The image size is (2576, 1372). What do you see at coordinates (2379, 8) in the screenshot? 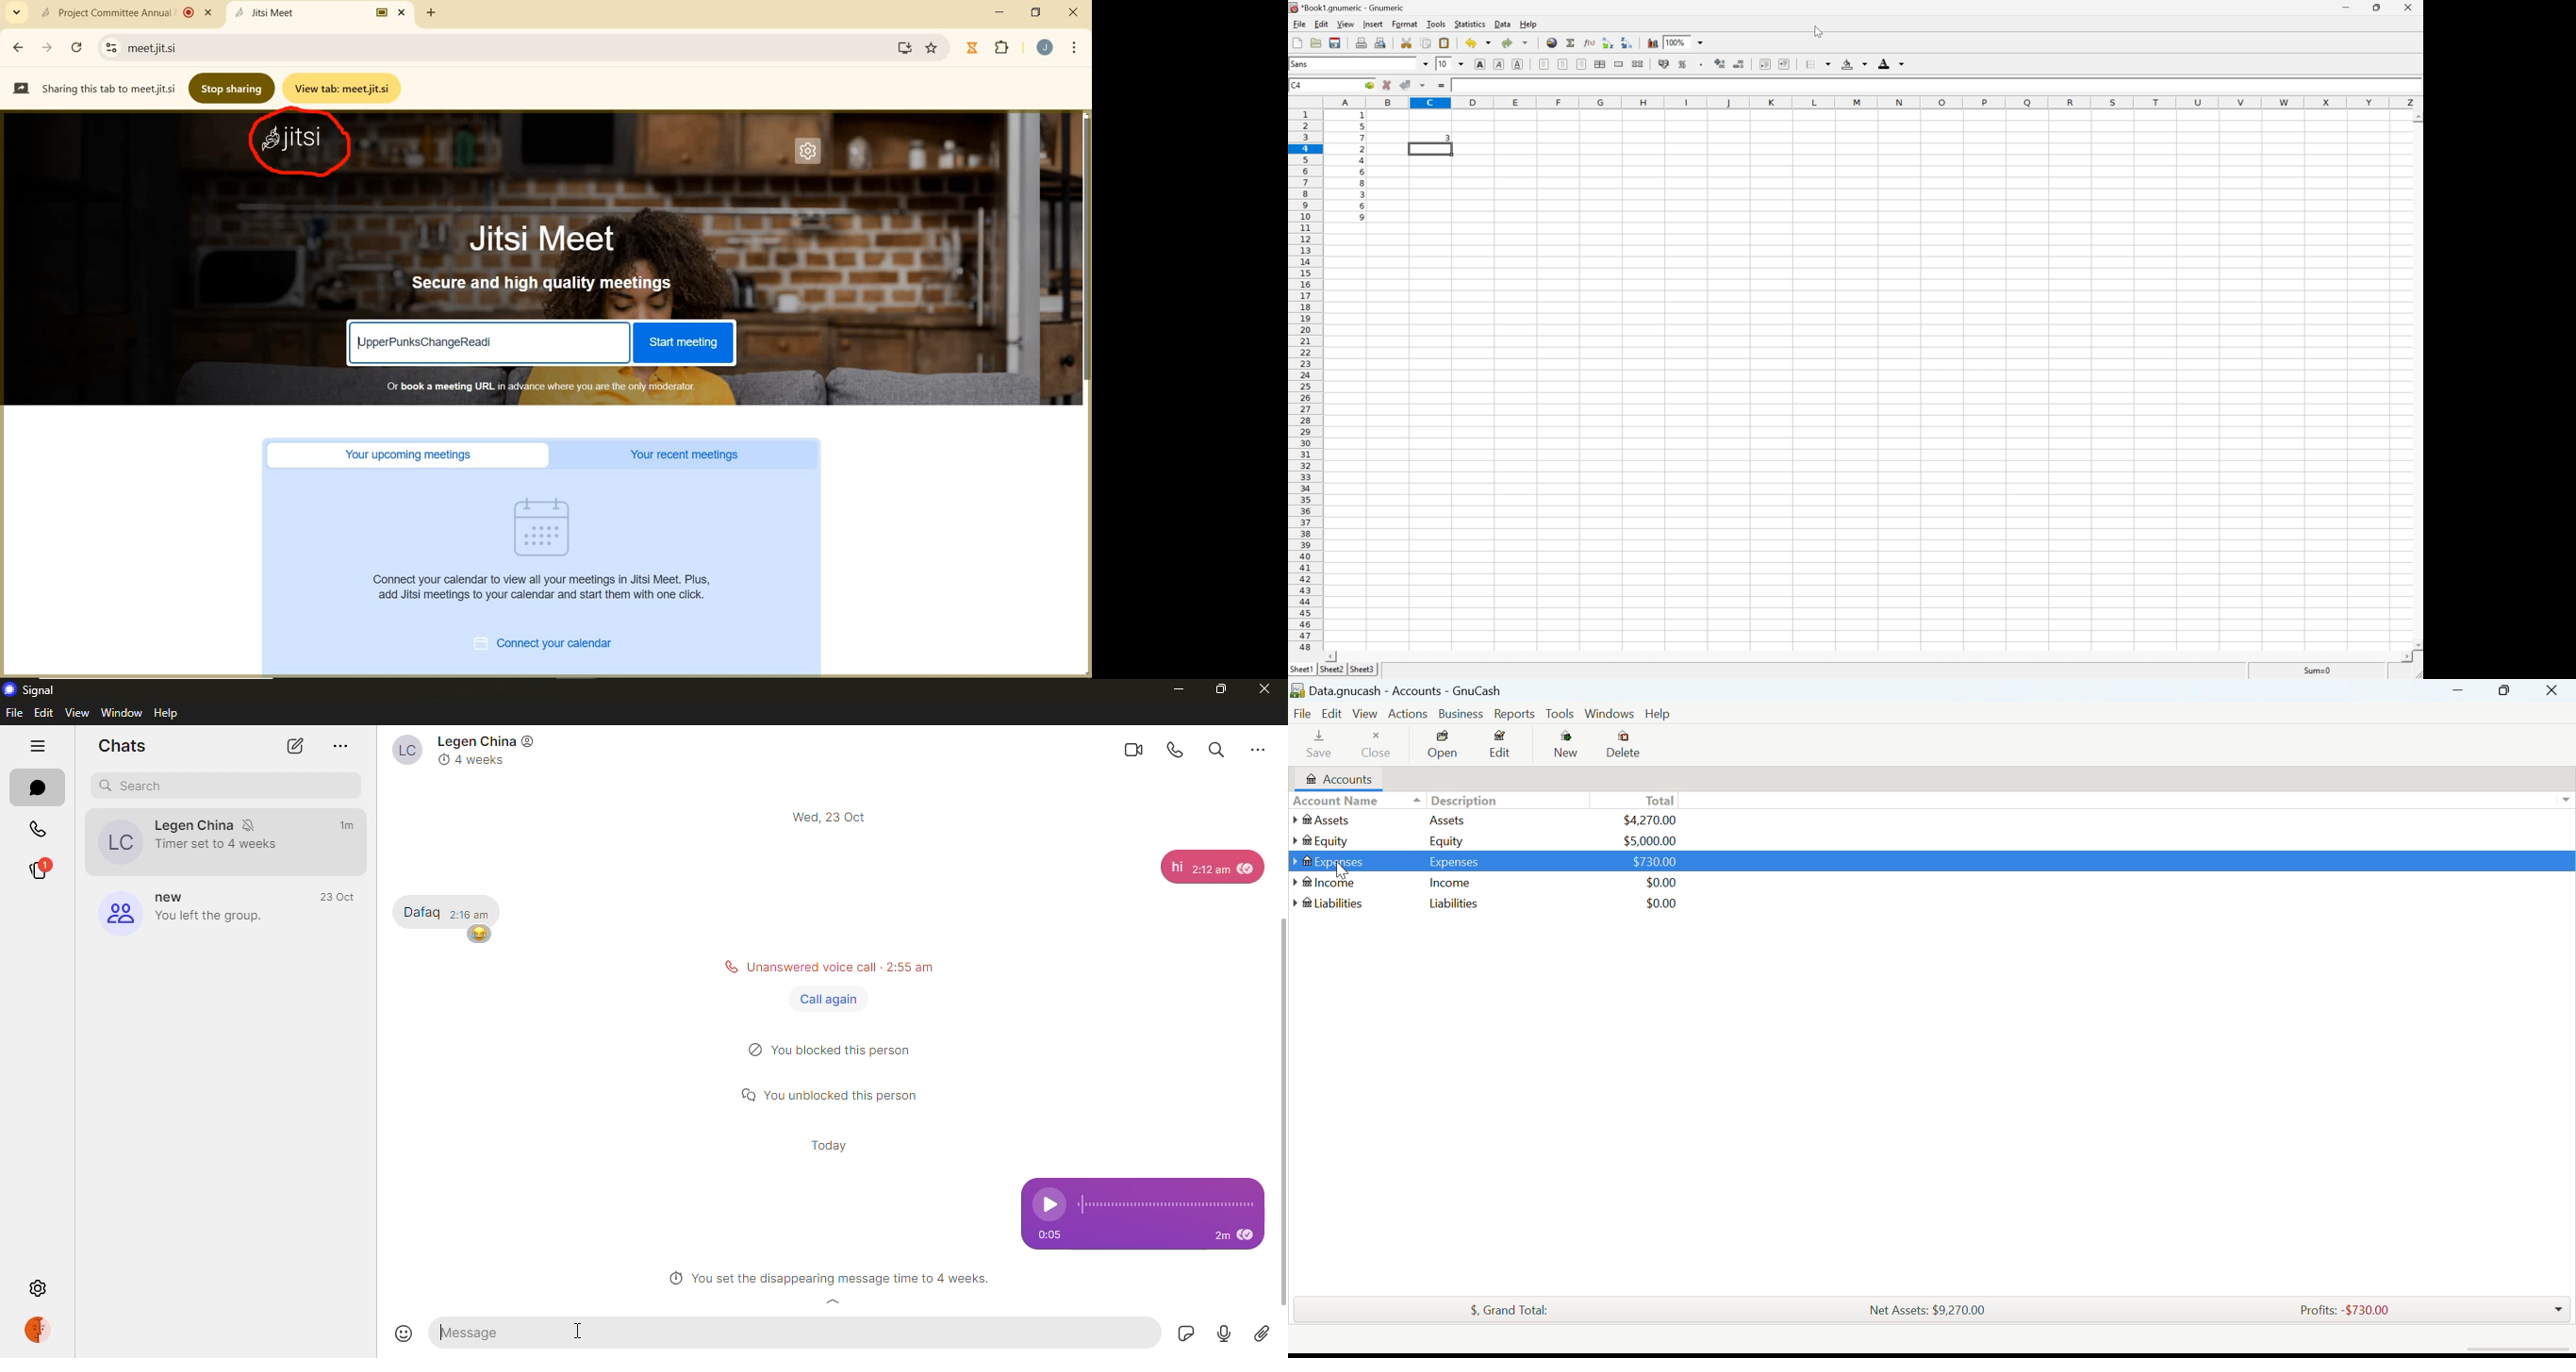
I see `restore down` at bounding box center [2379, 8].